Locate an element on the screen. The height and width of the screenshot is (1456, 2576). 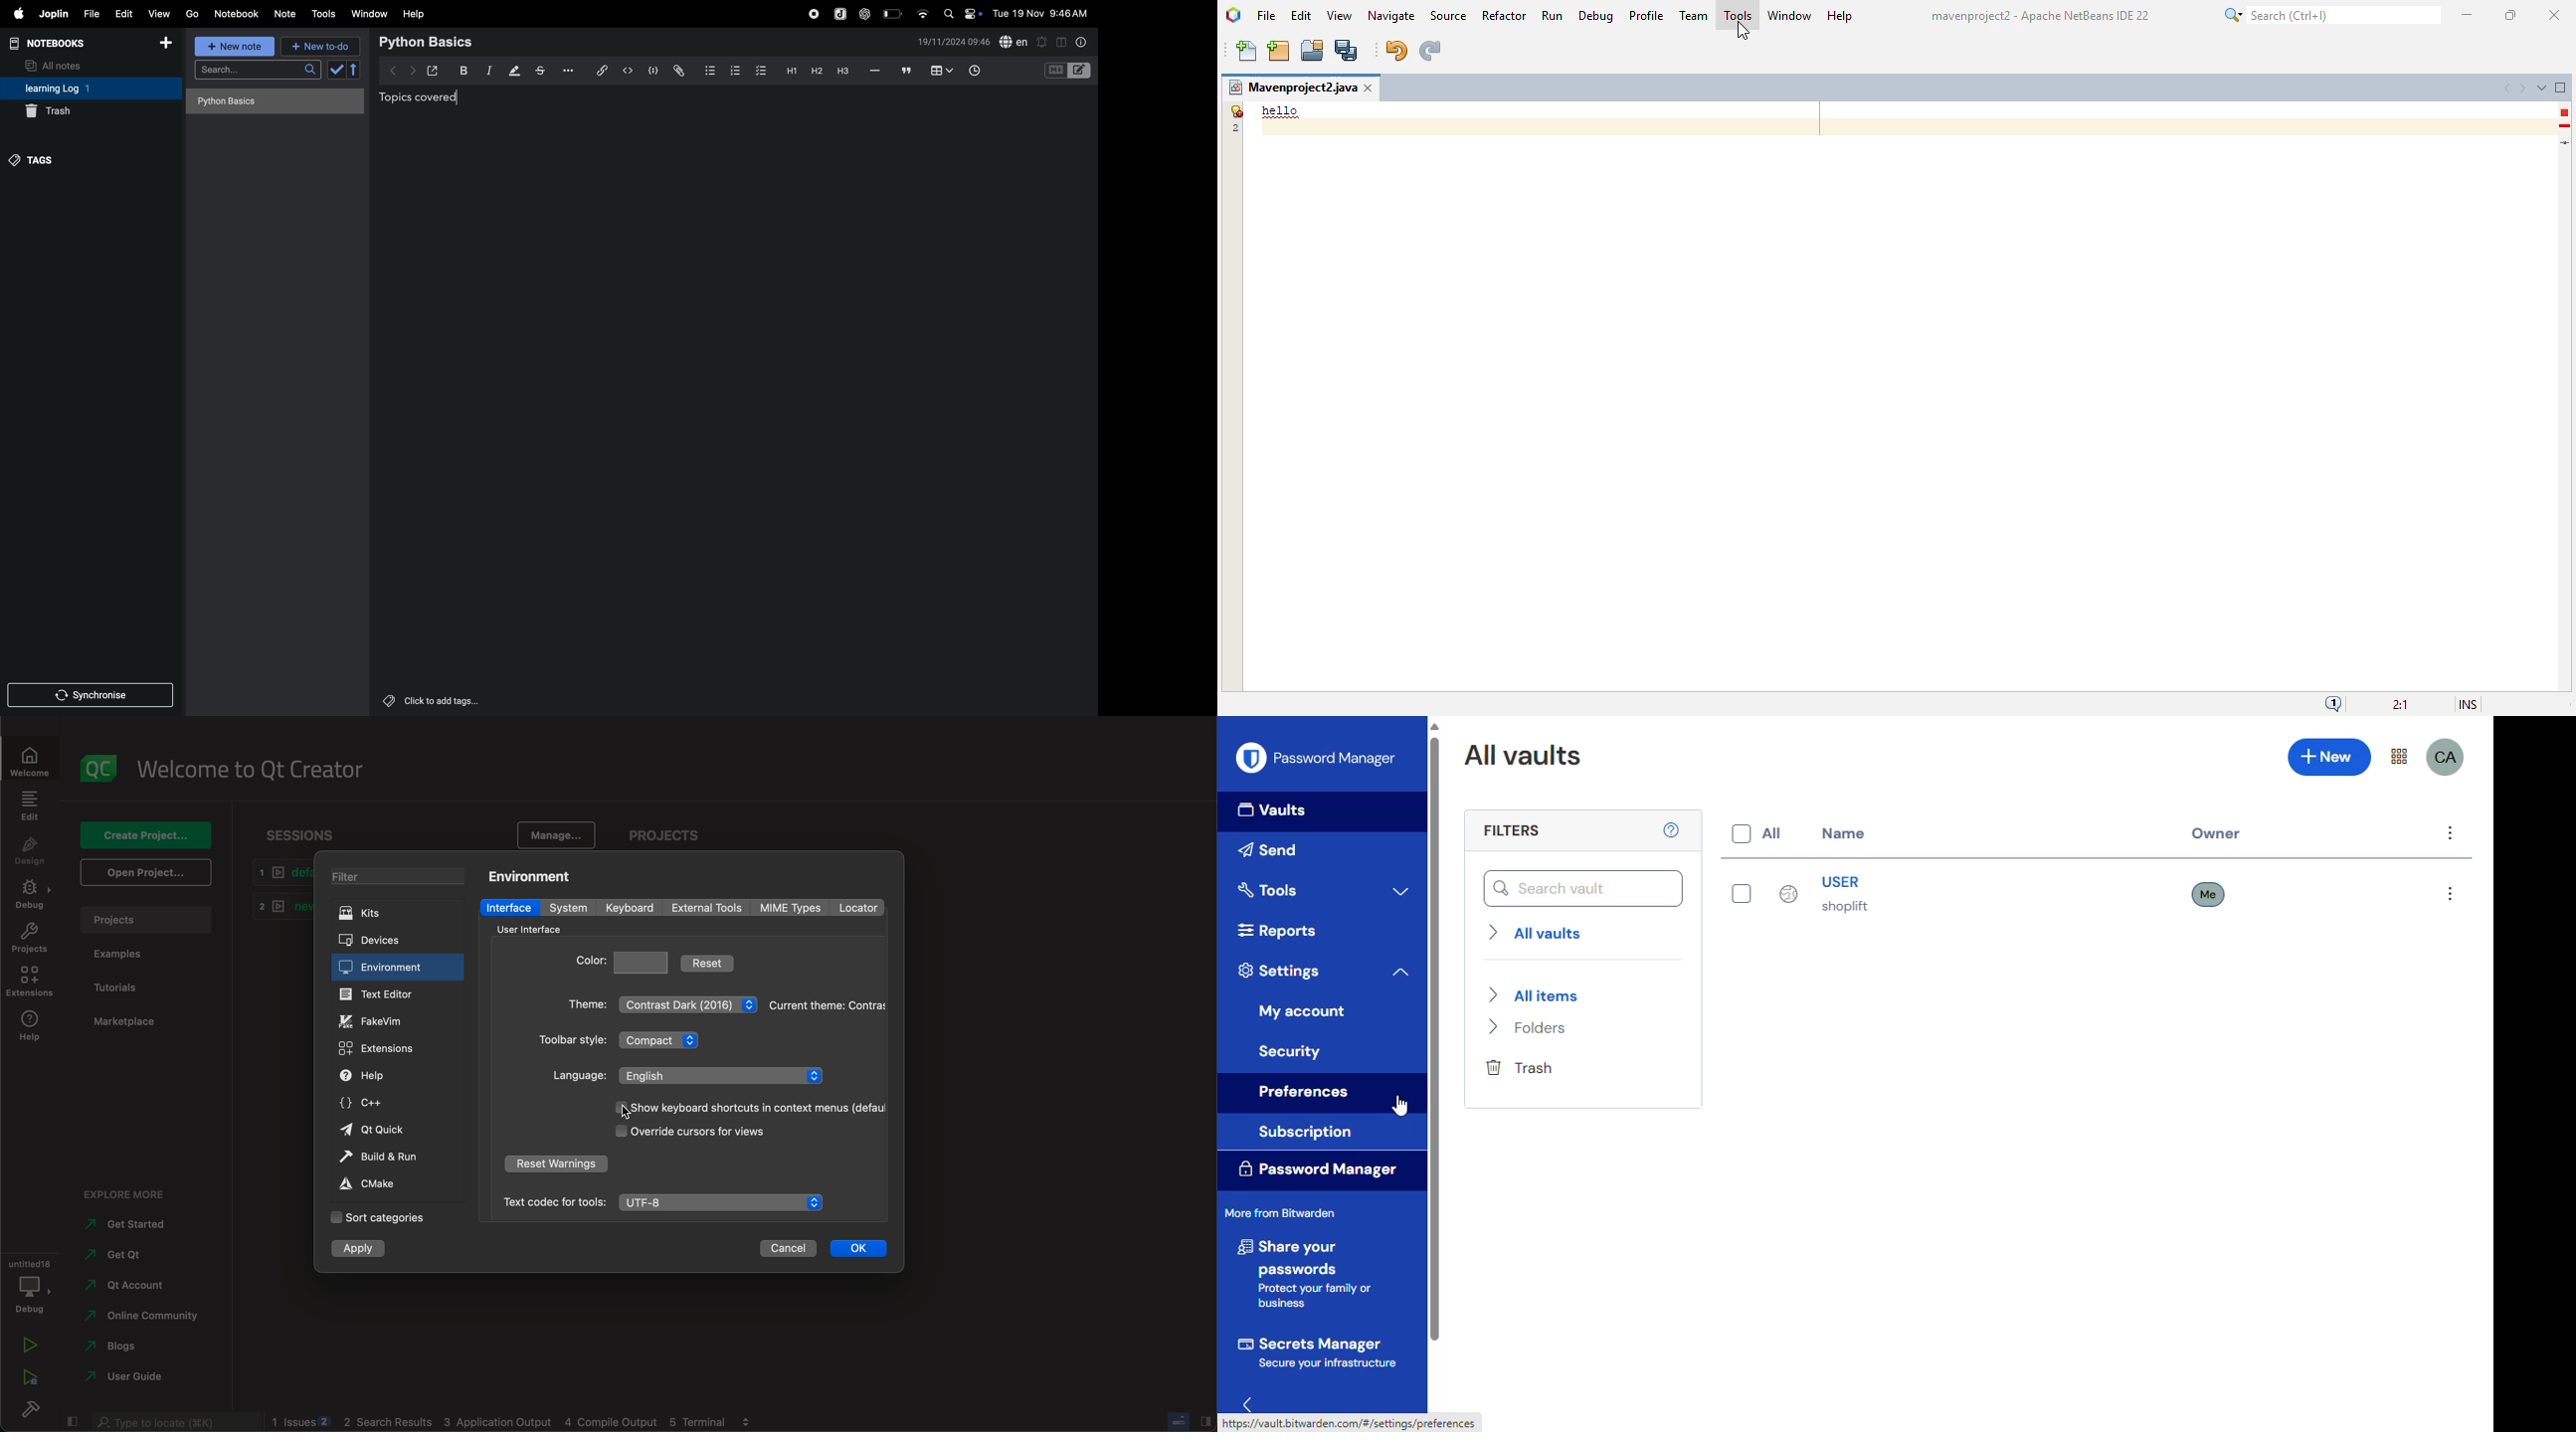
options is located at coordinates (2451, 895).